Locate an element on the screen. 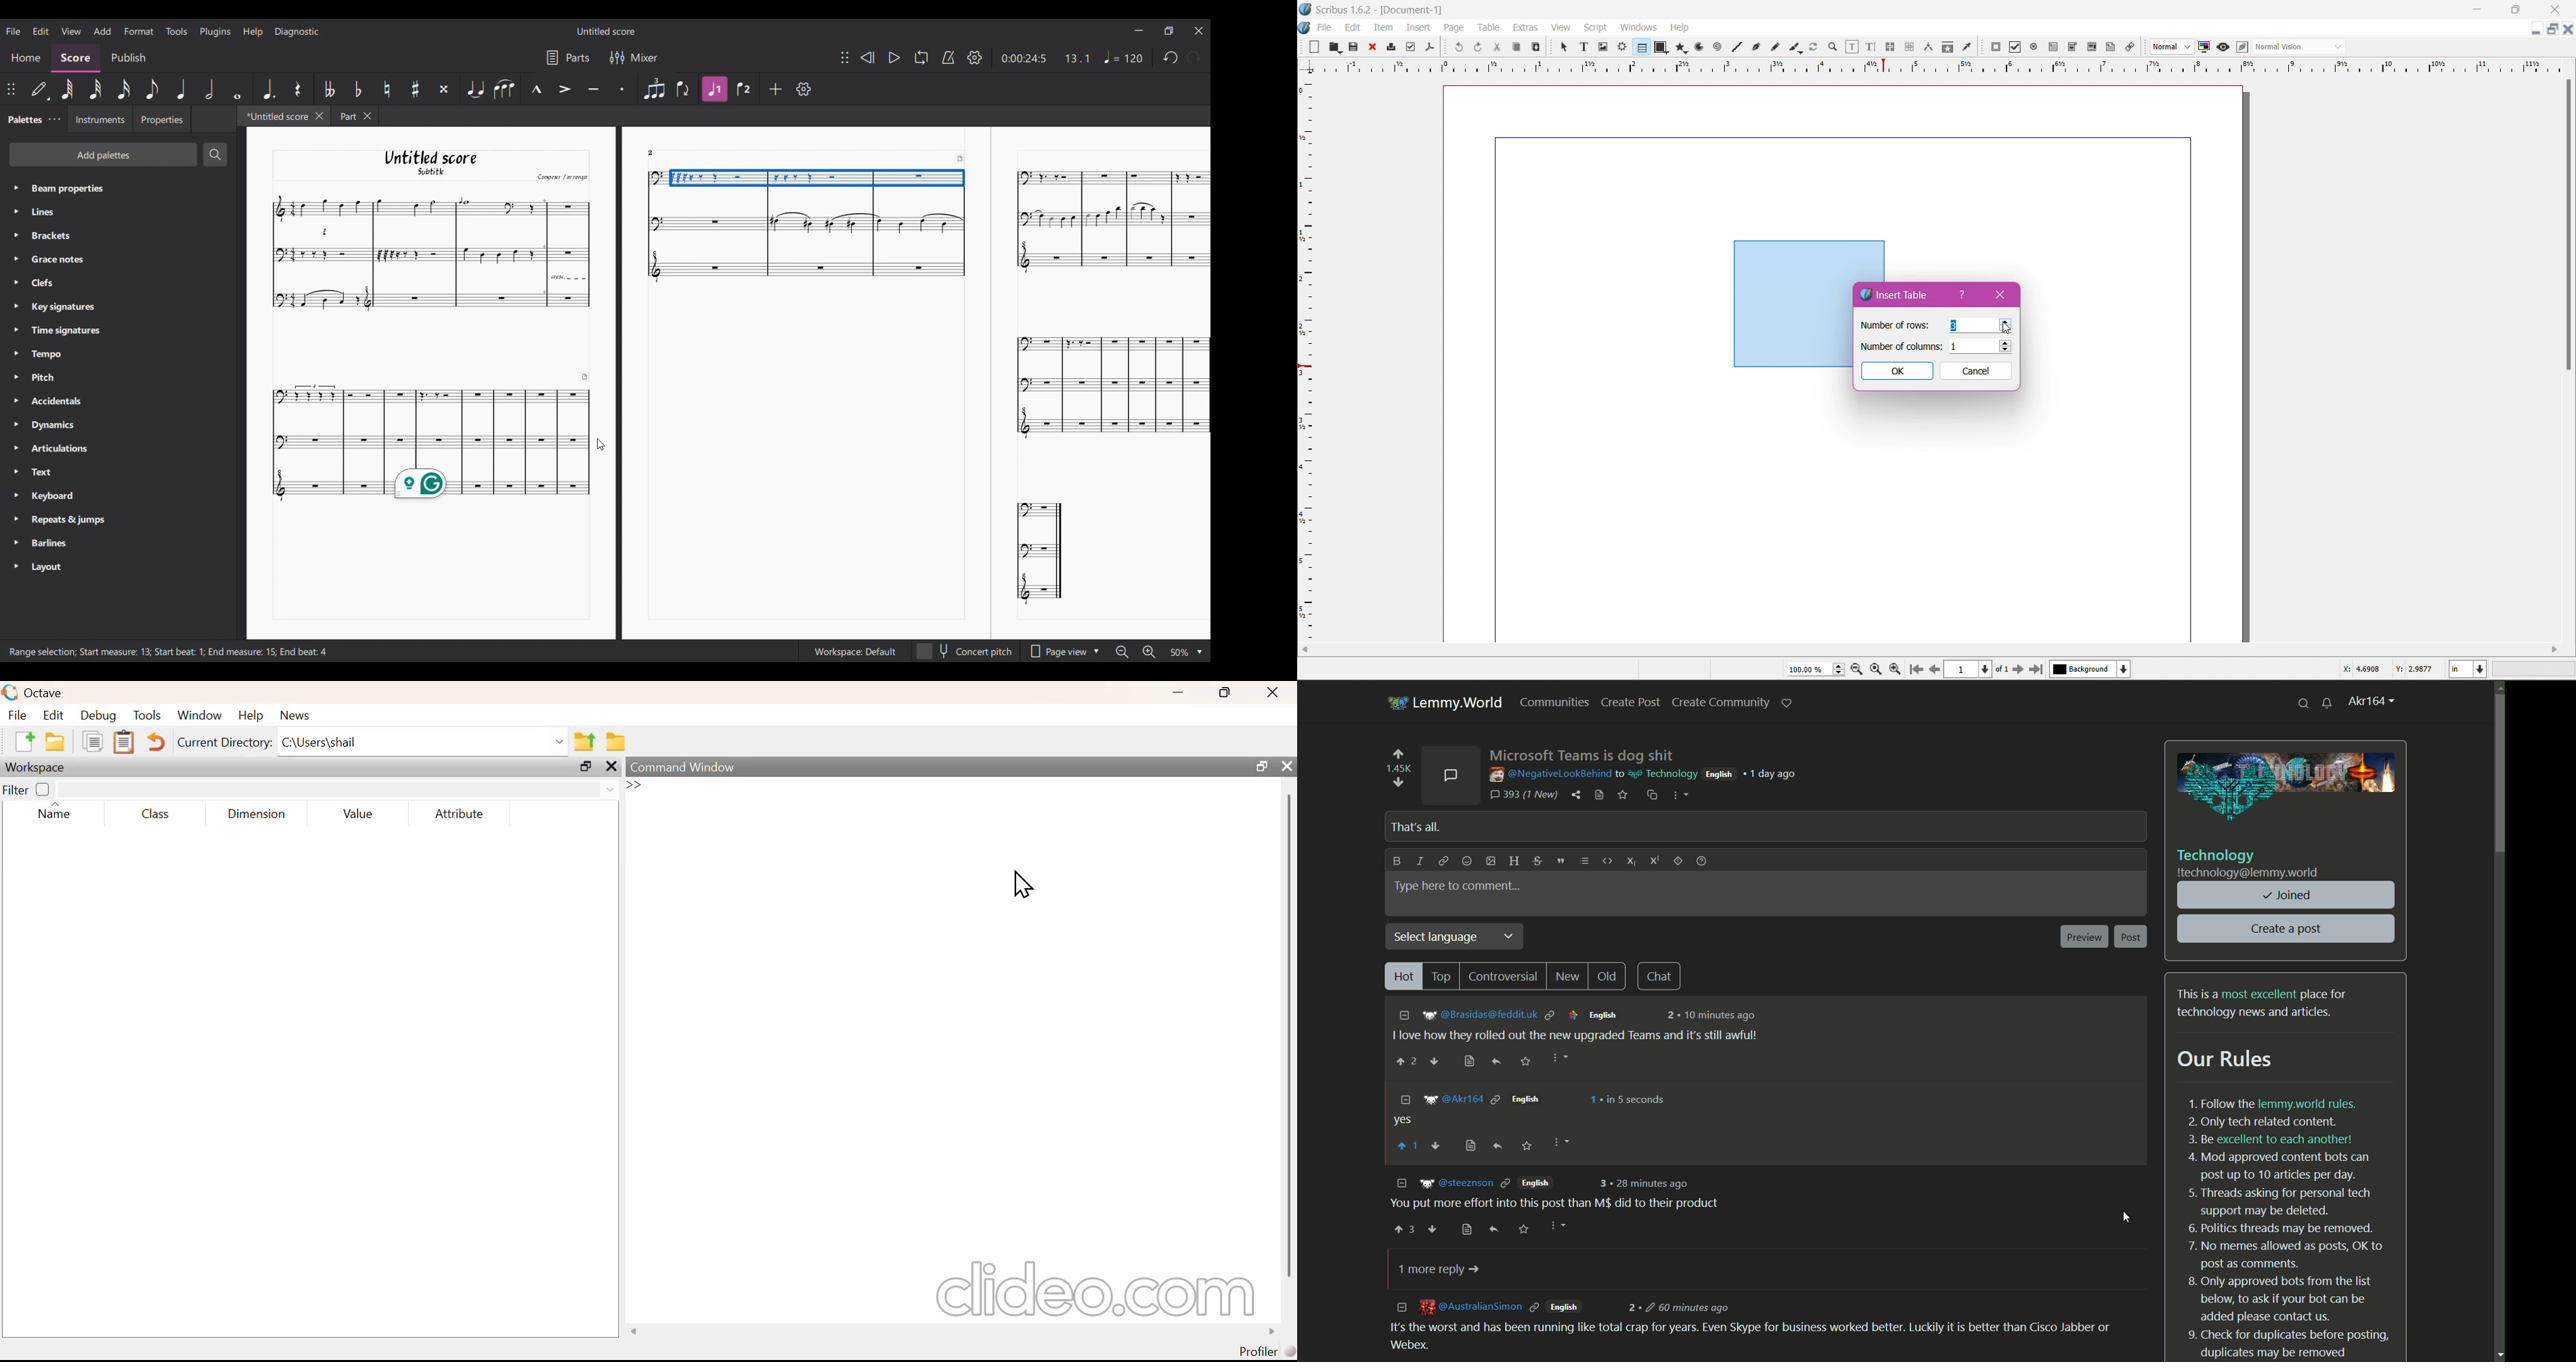  empty area is located at coordinates (958, 1046).